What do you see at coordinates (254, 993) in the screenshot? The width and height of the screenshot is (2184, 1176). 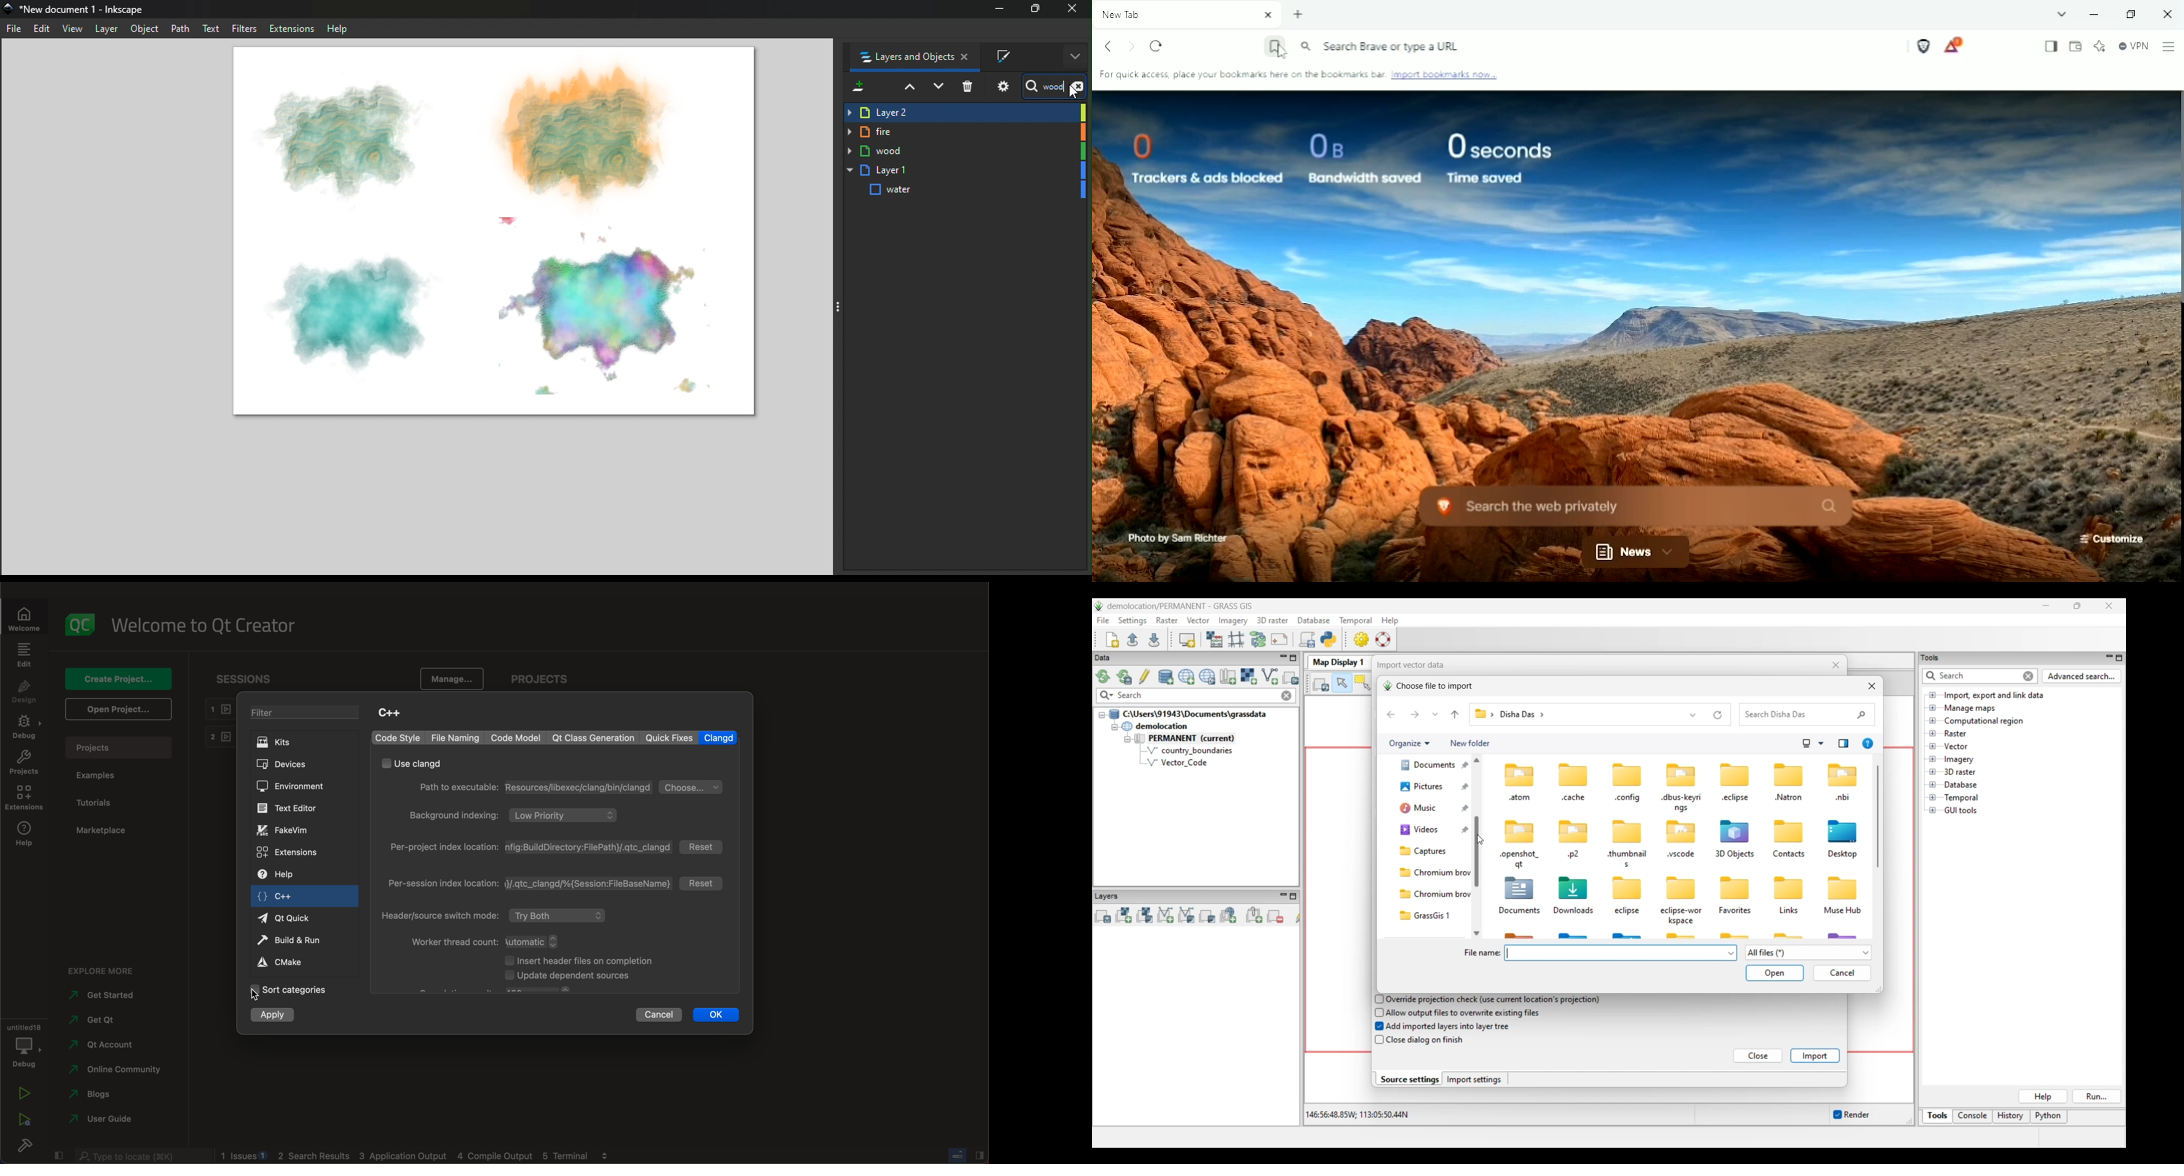 I see `cursor` at bounding box center [254, 993].